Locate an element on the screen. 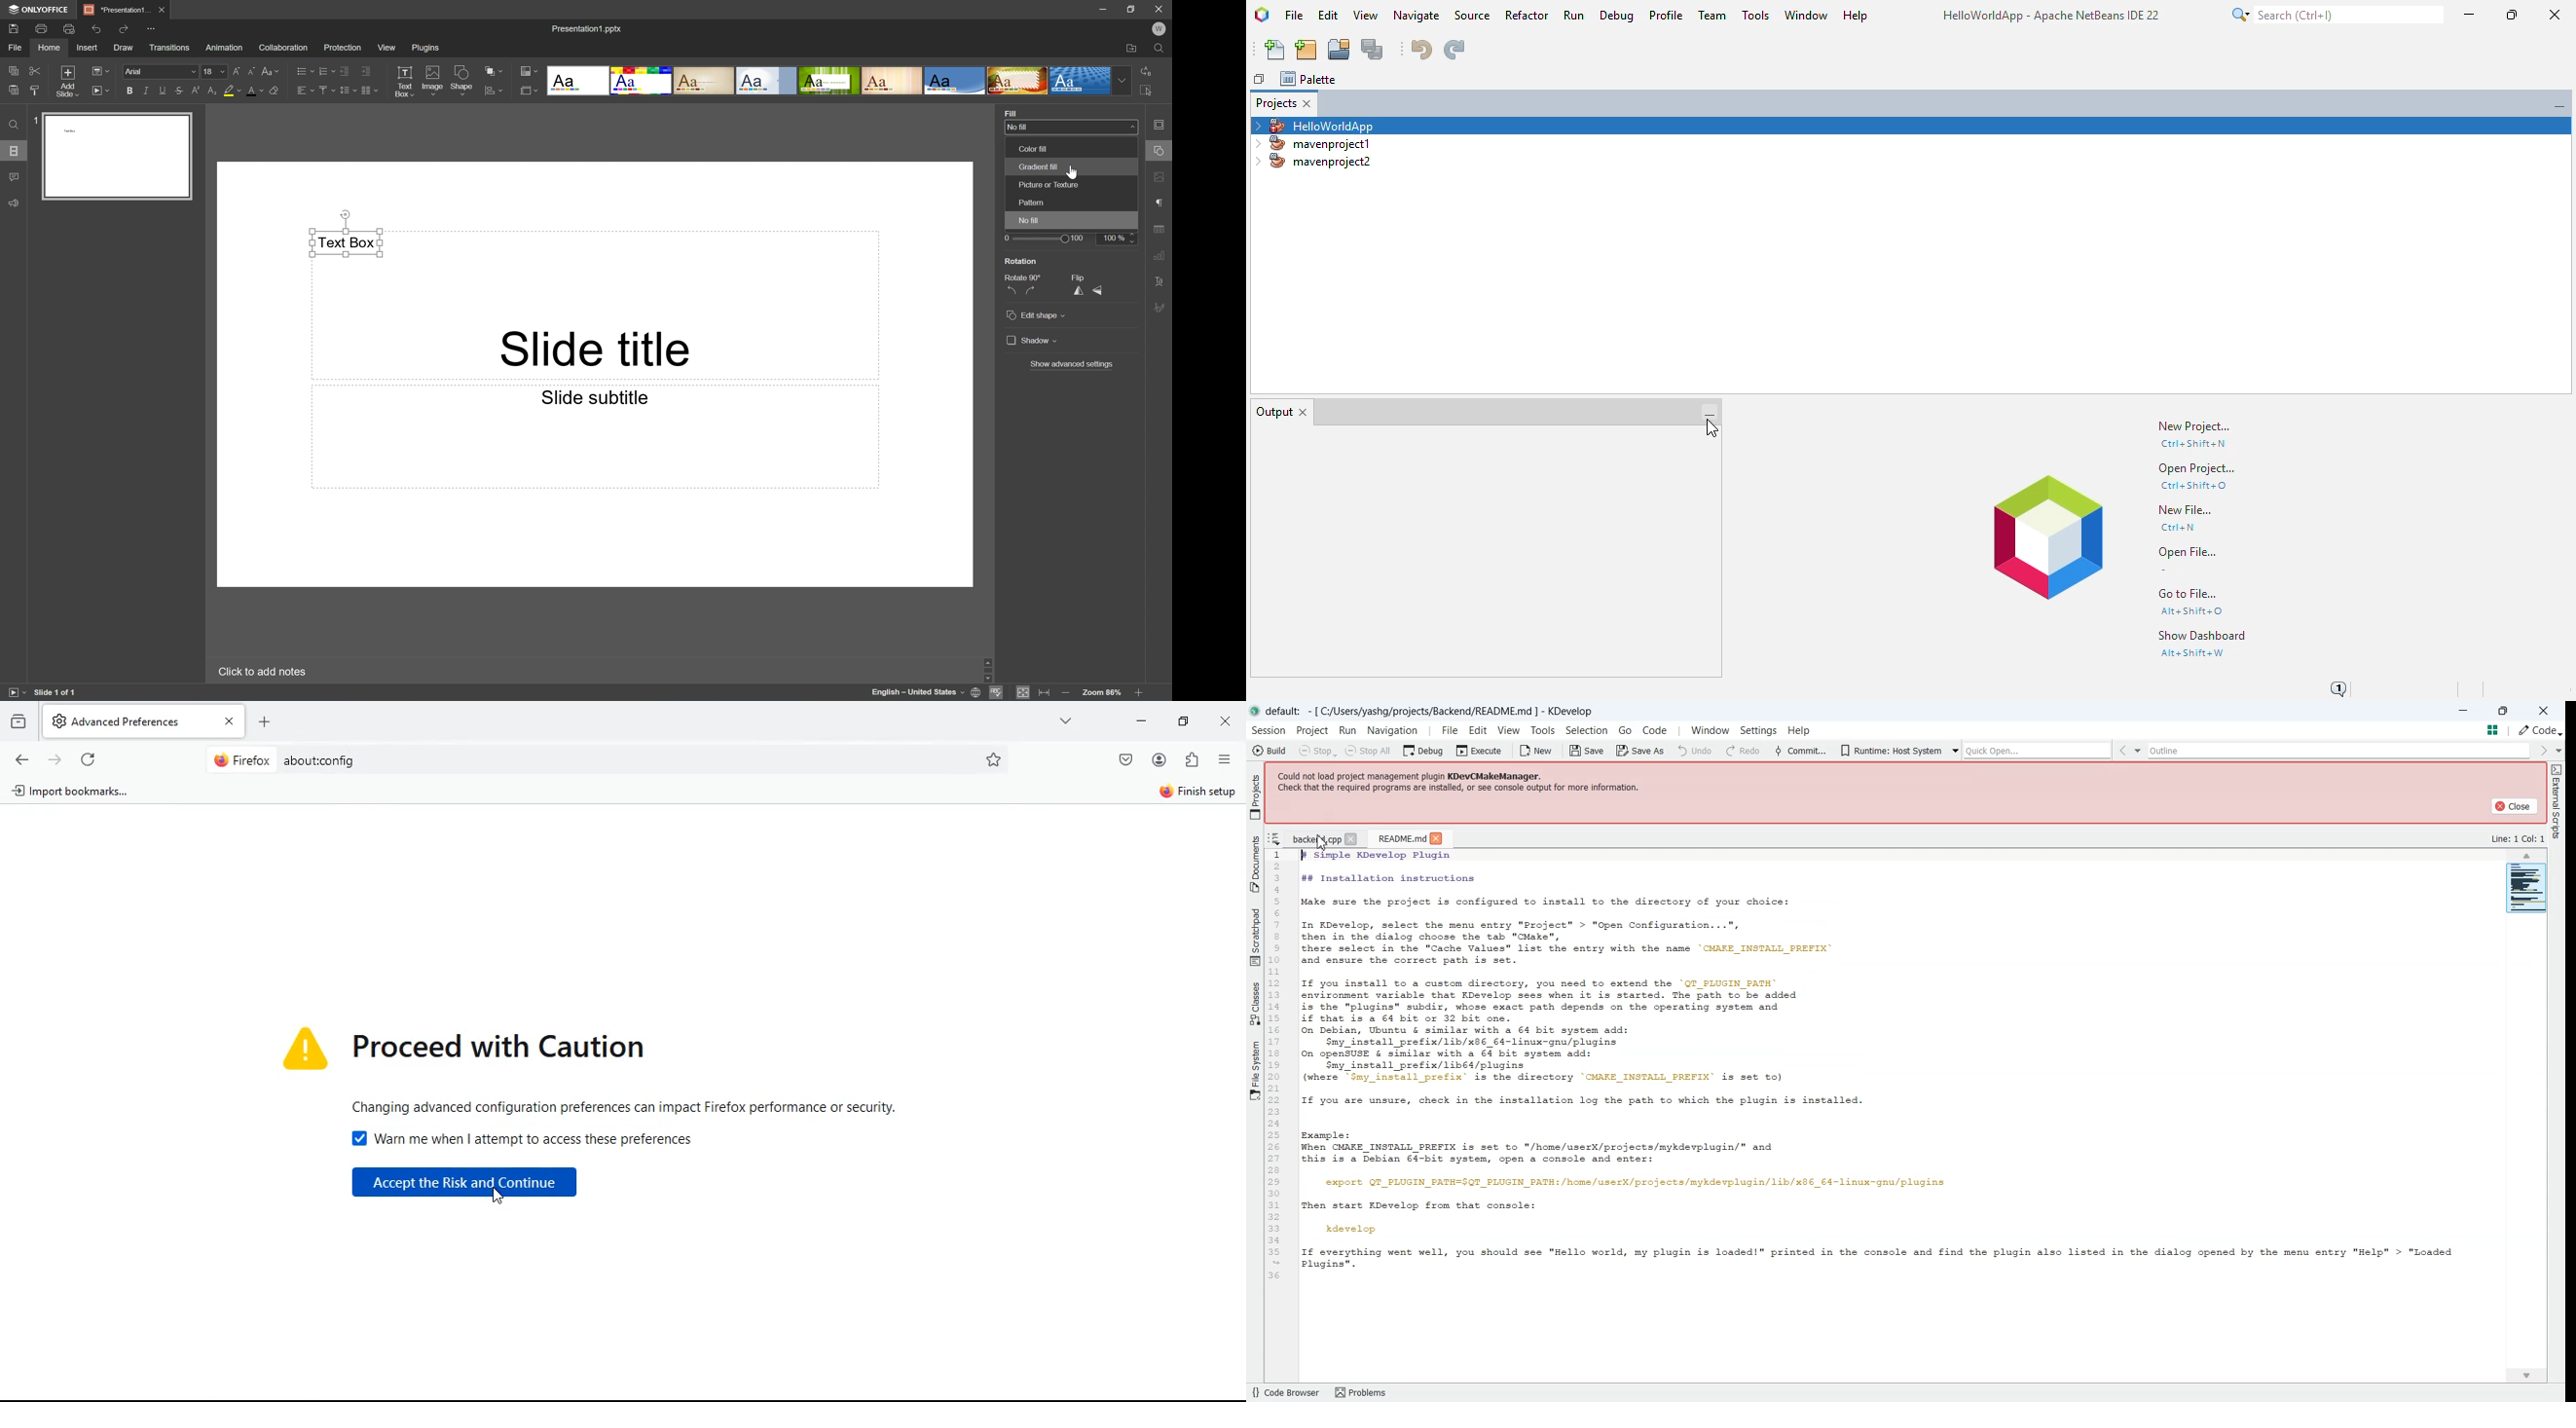 The image size is (2576, 1428). Cursor is located at coordinates (501, 1194).